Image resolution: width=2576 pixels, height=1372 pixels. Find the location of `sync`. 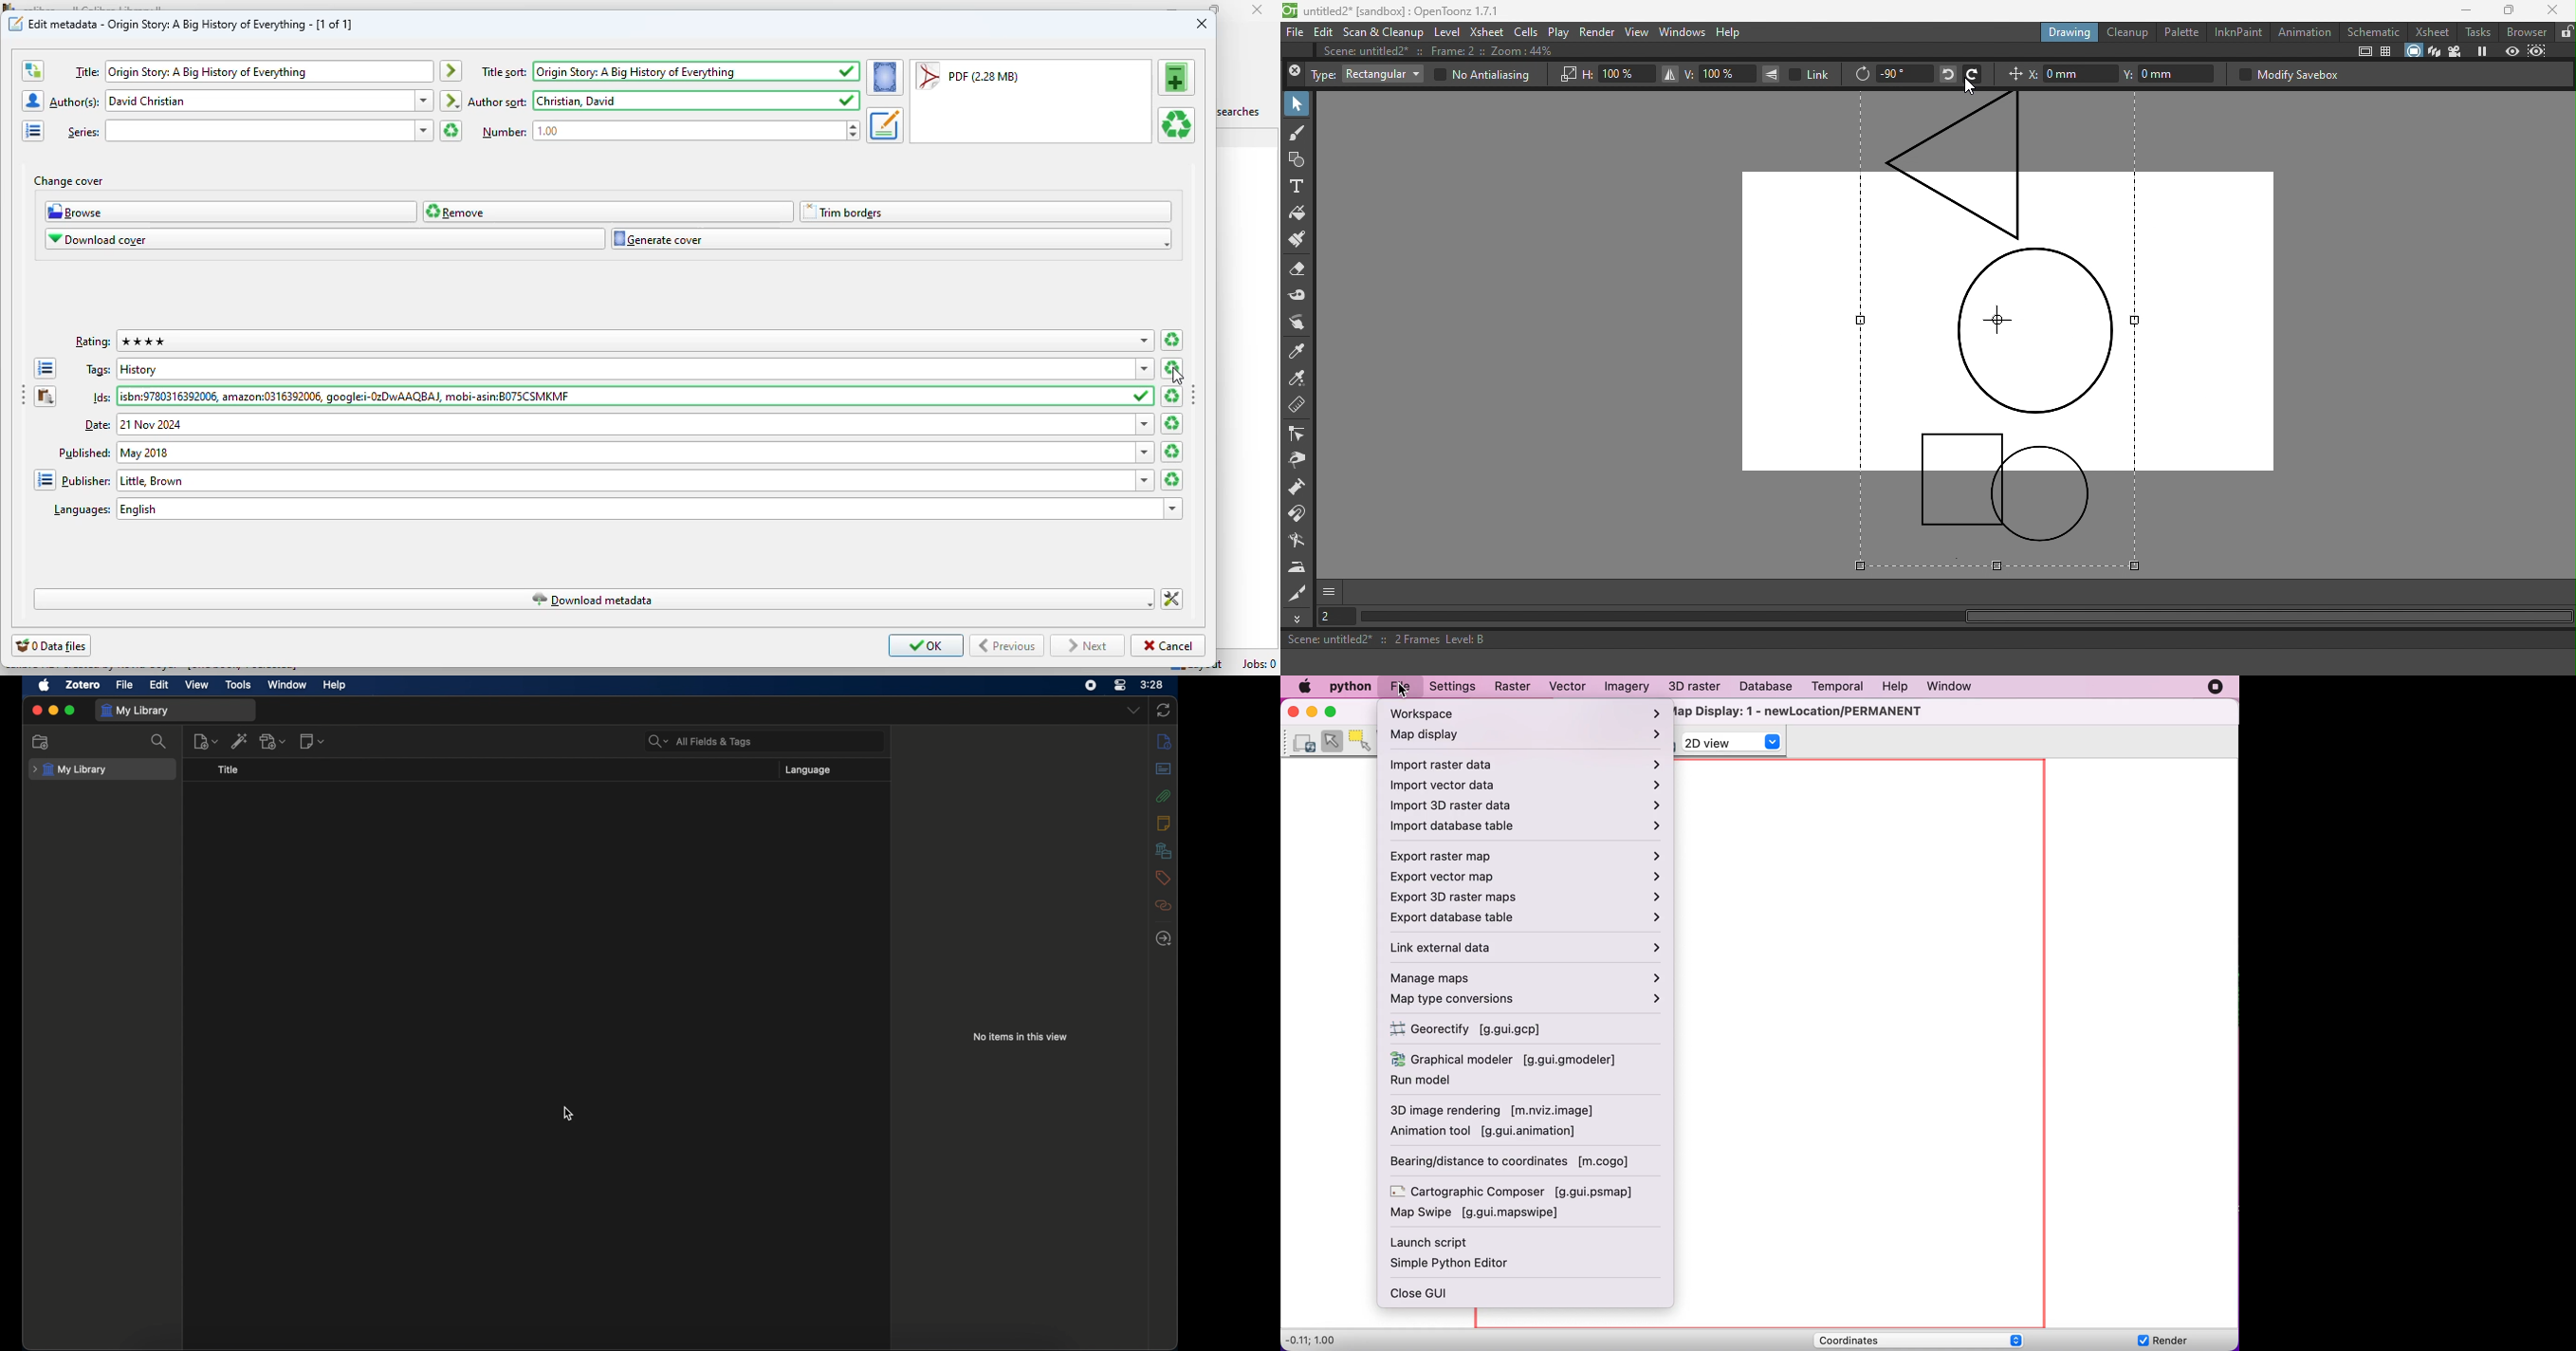

sync is located at coordinates (1164, 710).